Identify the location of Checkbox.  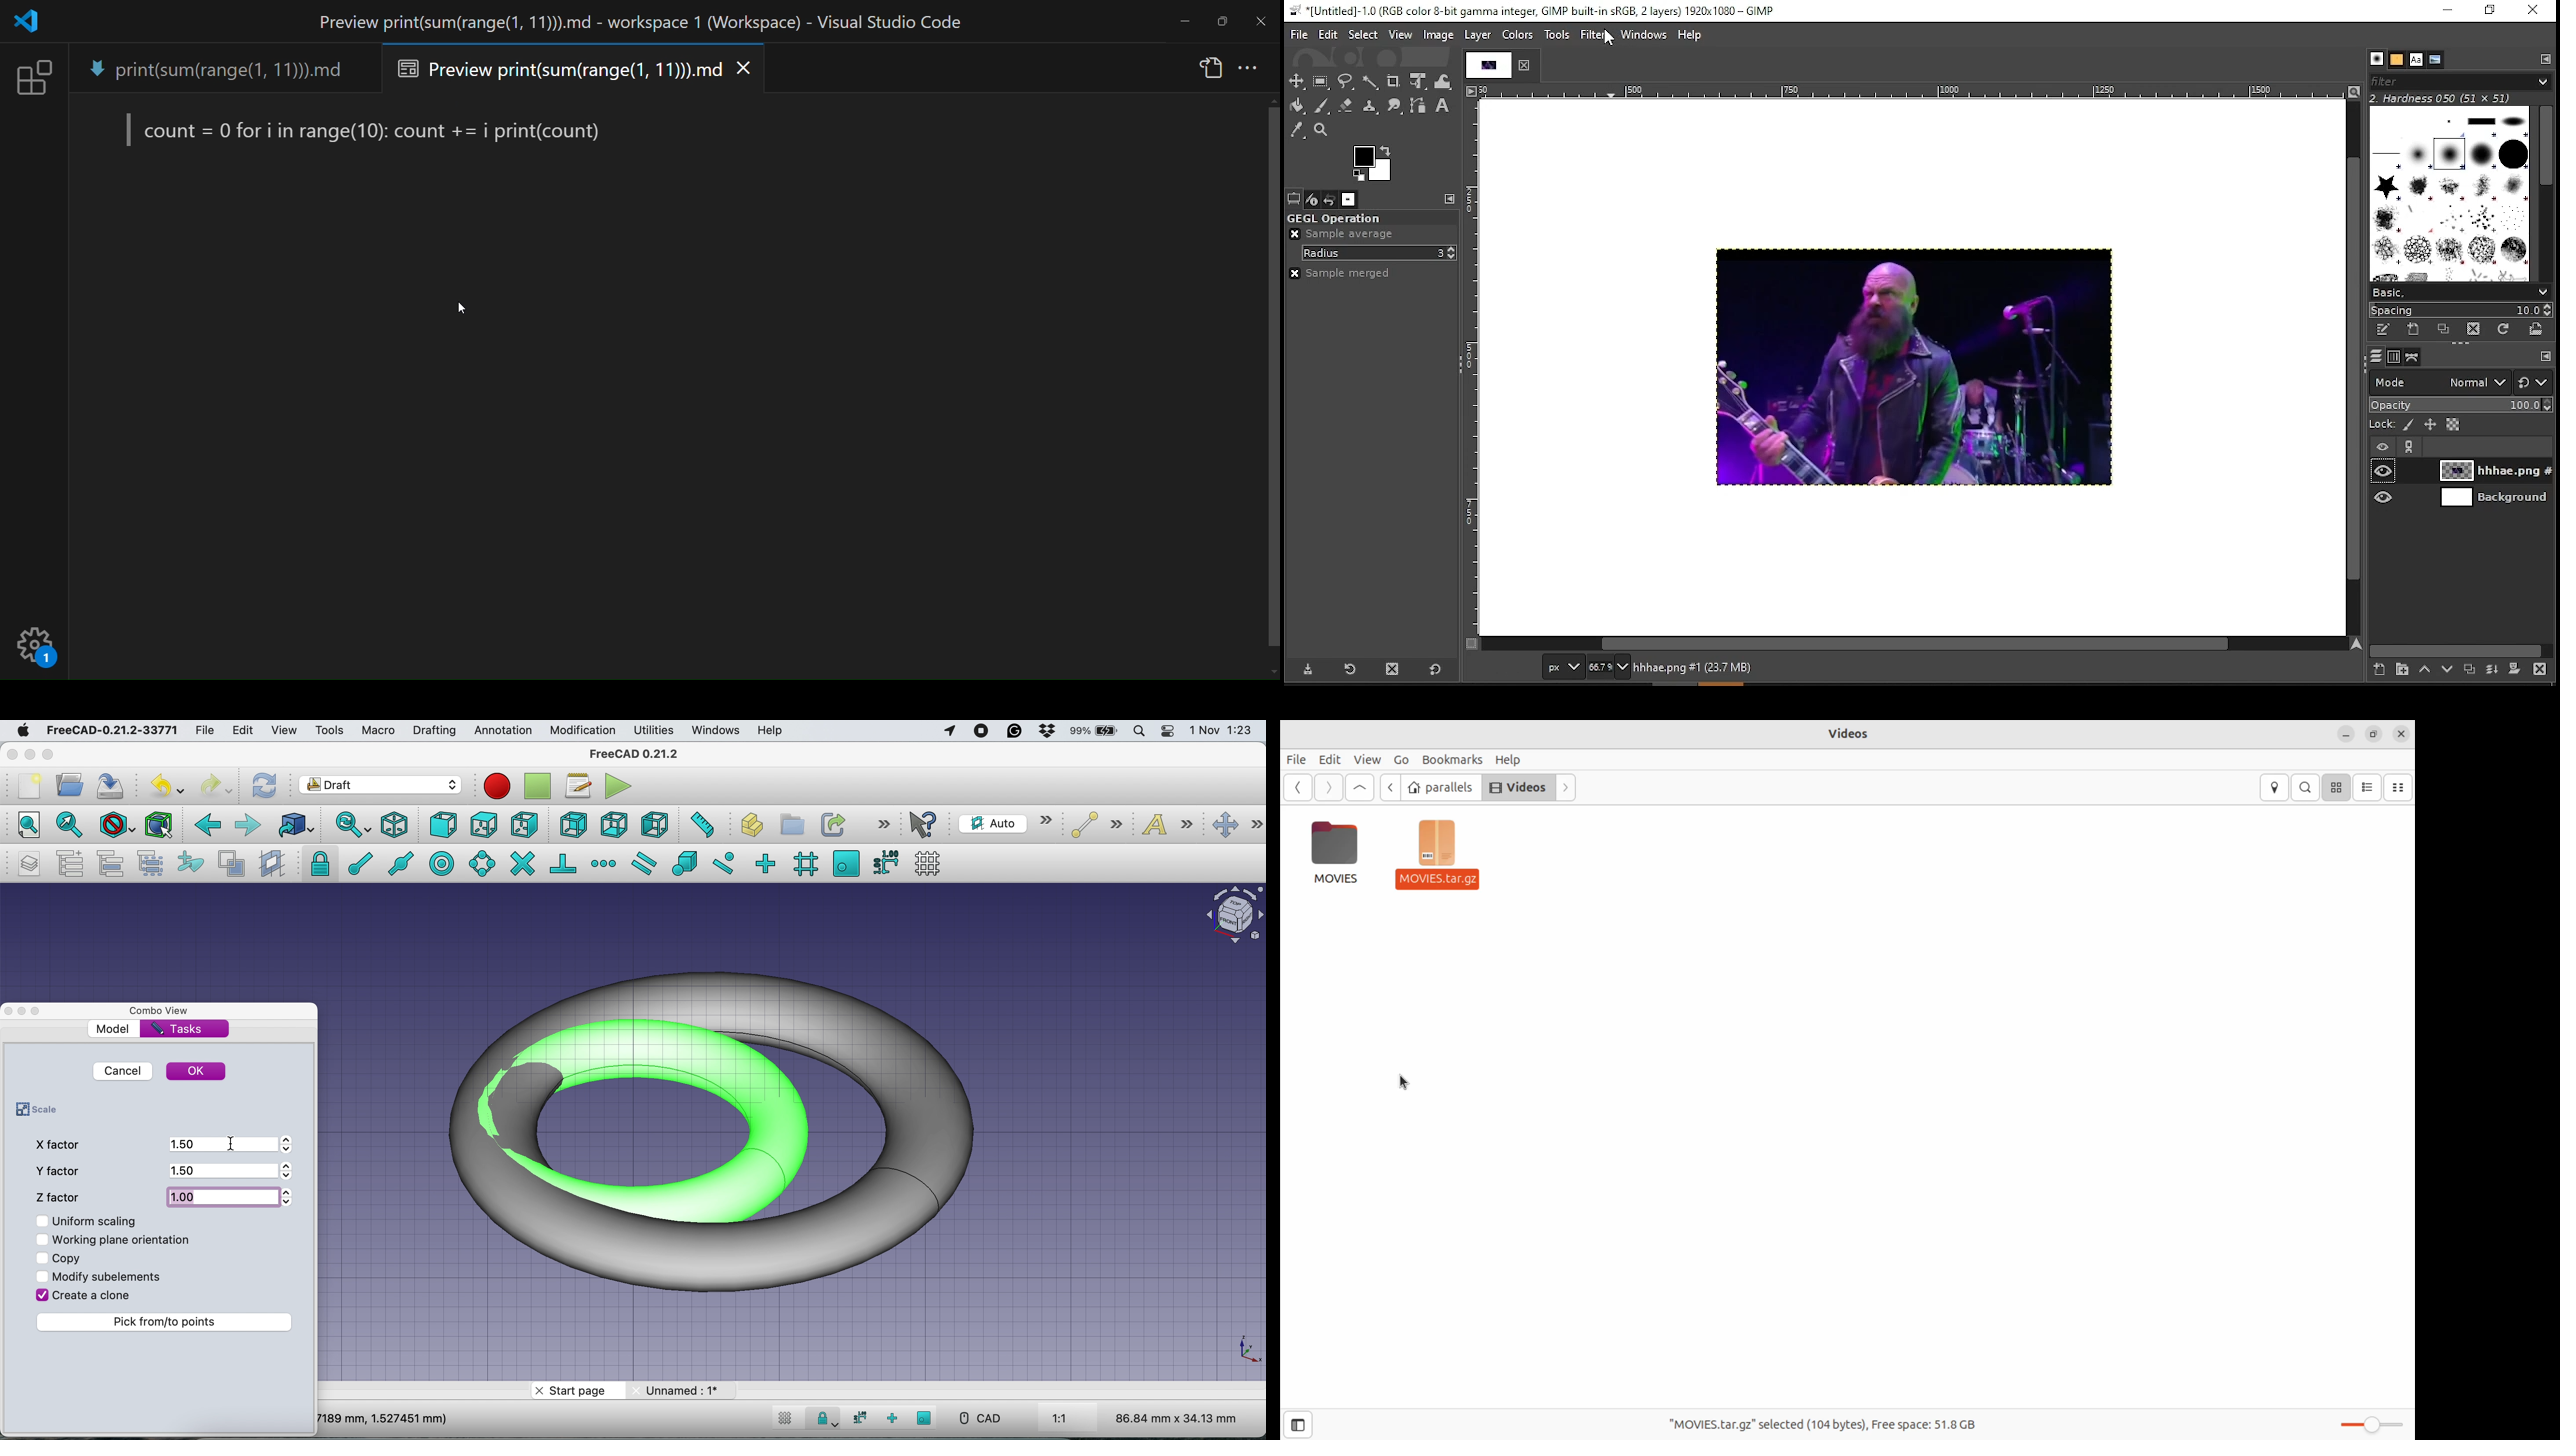
(41, 1219).